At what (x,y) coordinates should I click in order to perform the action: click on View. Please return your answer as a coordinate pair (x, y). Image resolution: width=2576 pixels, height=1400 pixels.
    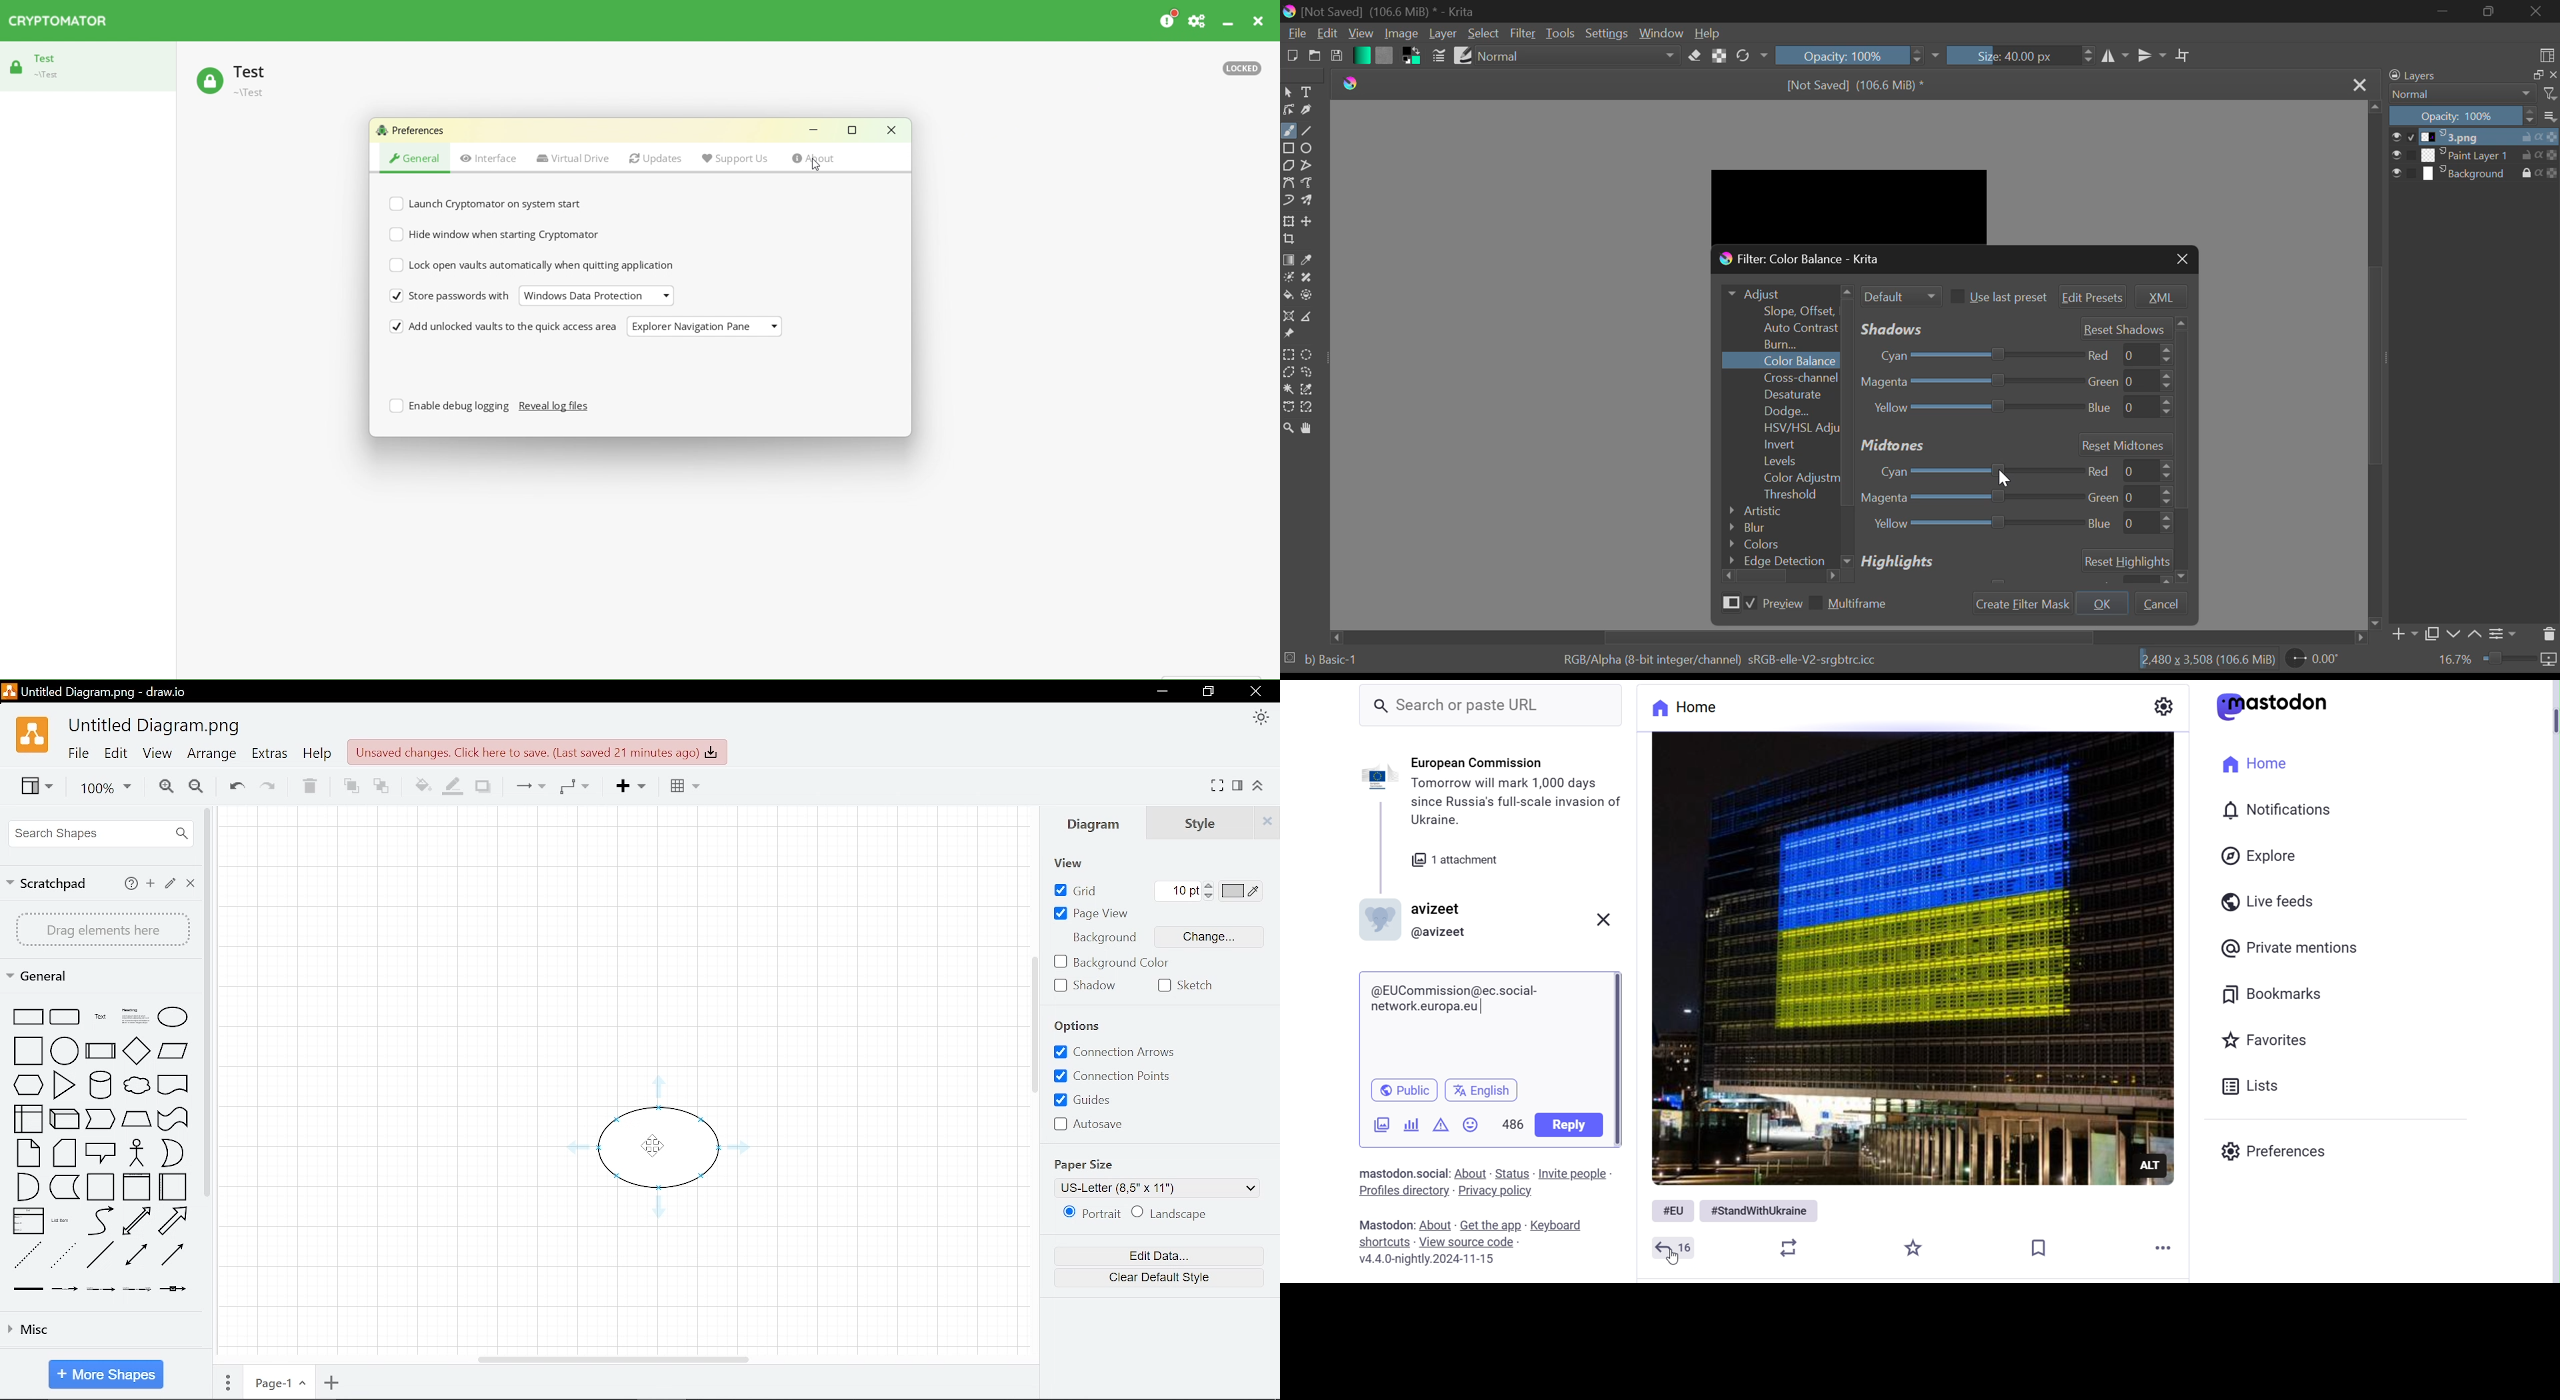
    Looking at the image, I should click on (38, 786).